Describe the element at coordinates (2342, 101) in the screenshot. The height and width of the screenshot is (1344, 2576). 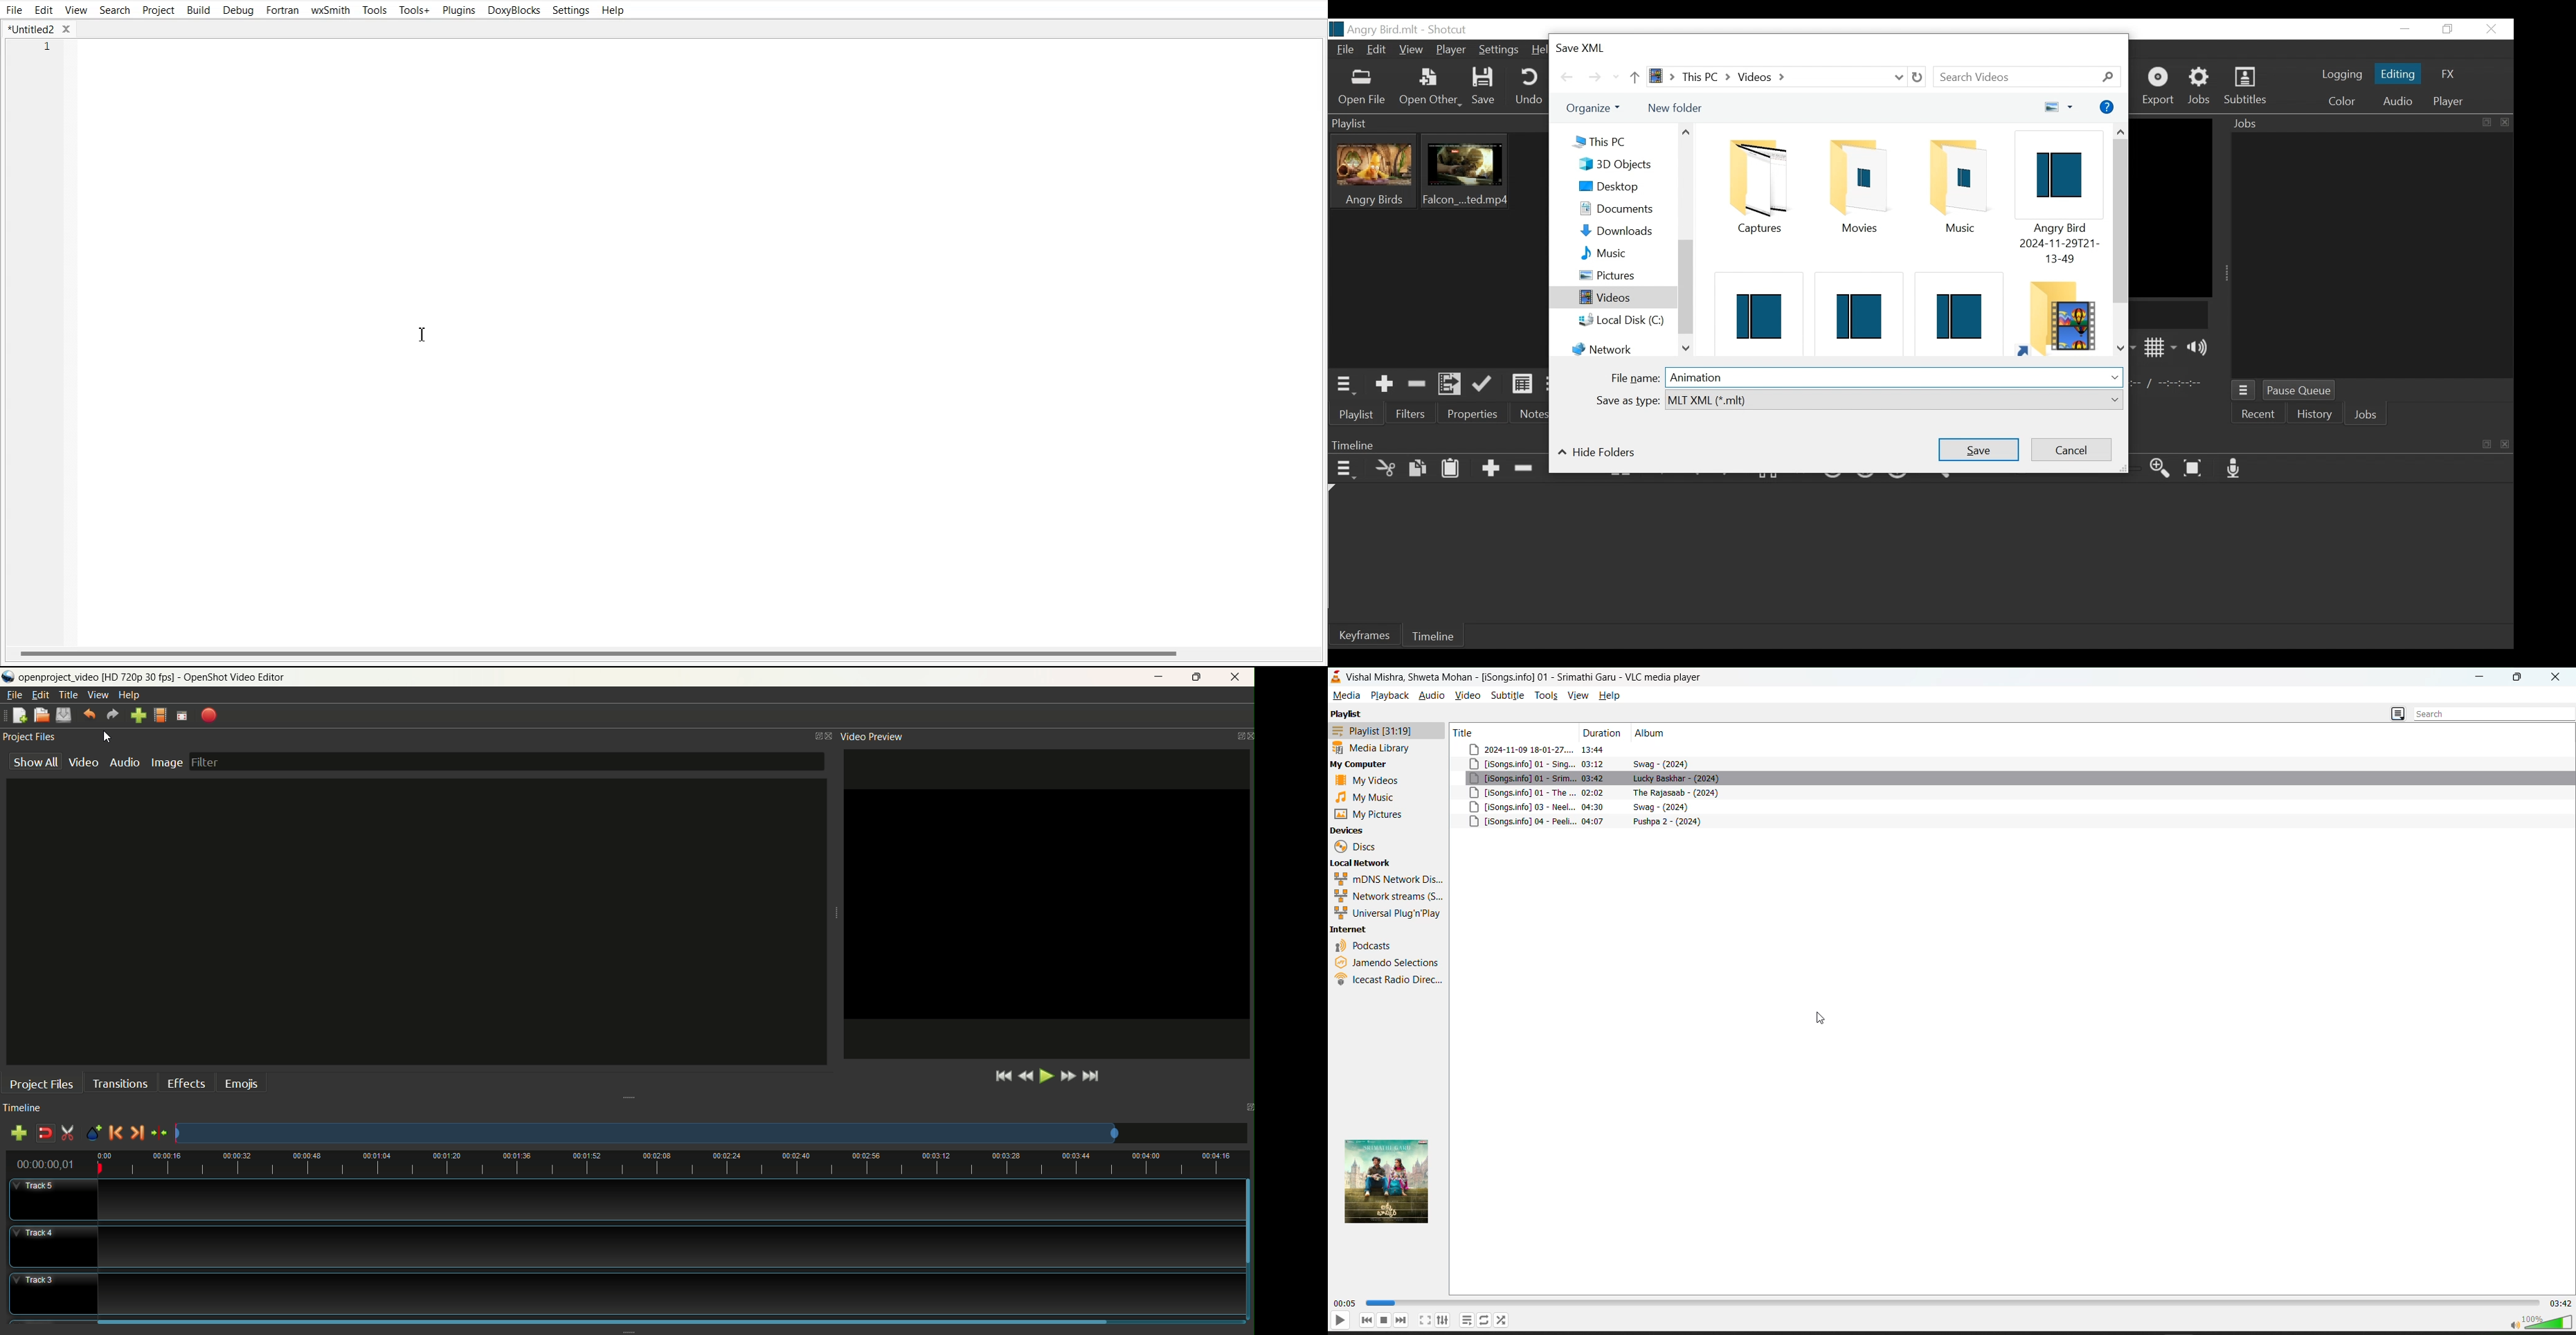
I see `Color` at that location.